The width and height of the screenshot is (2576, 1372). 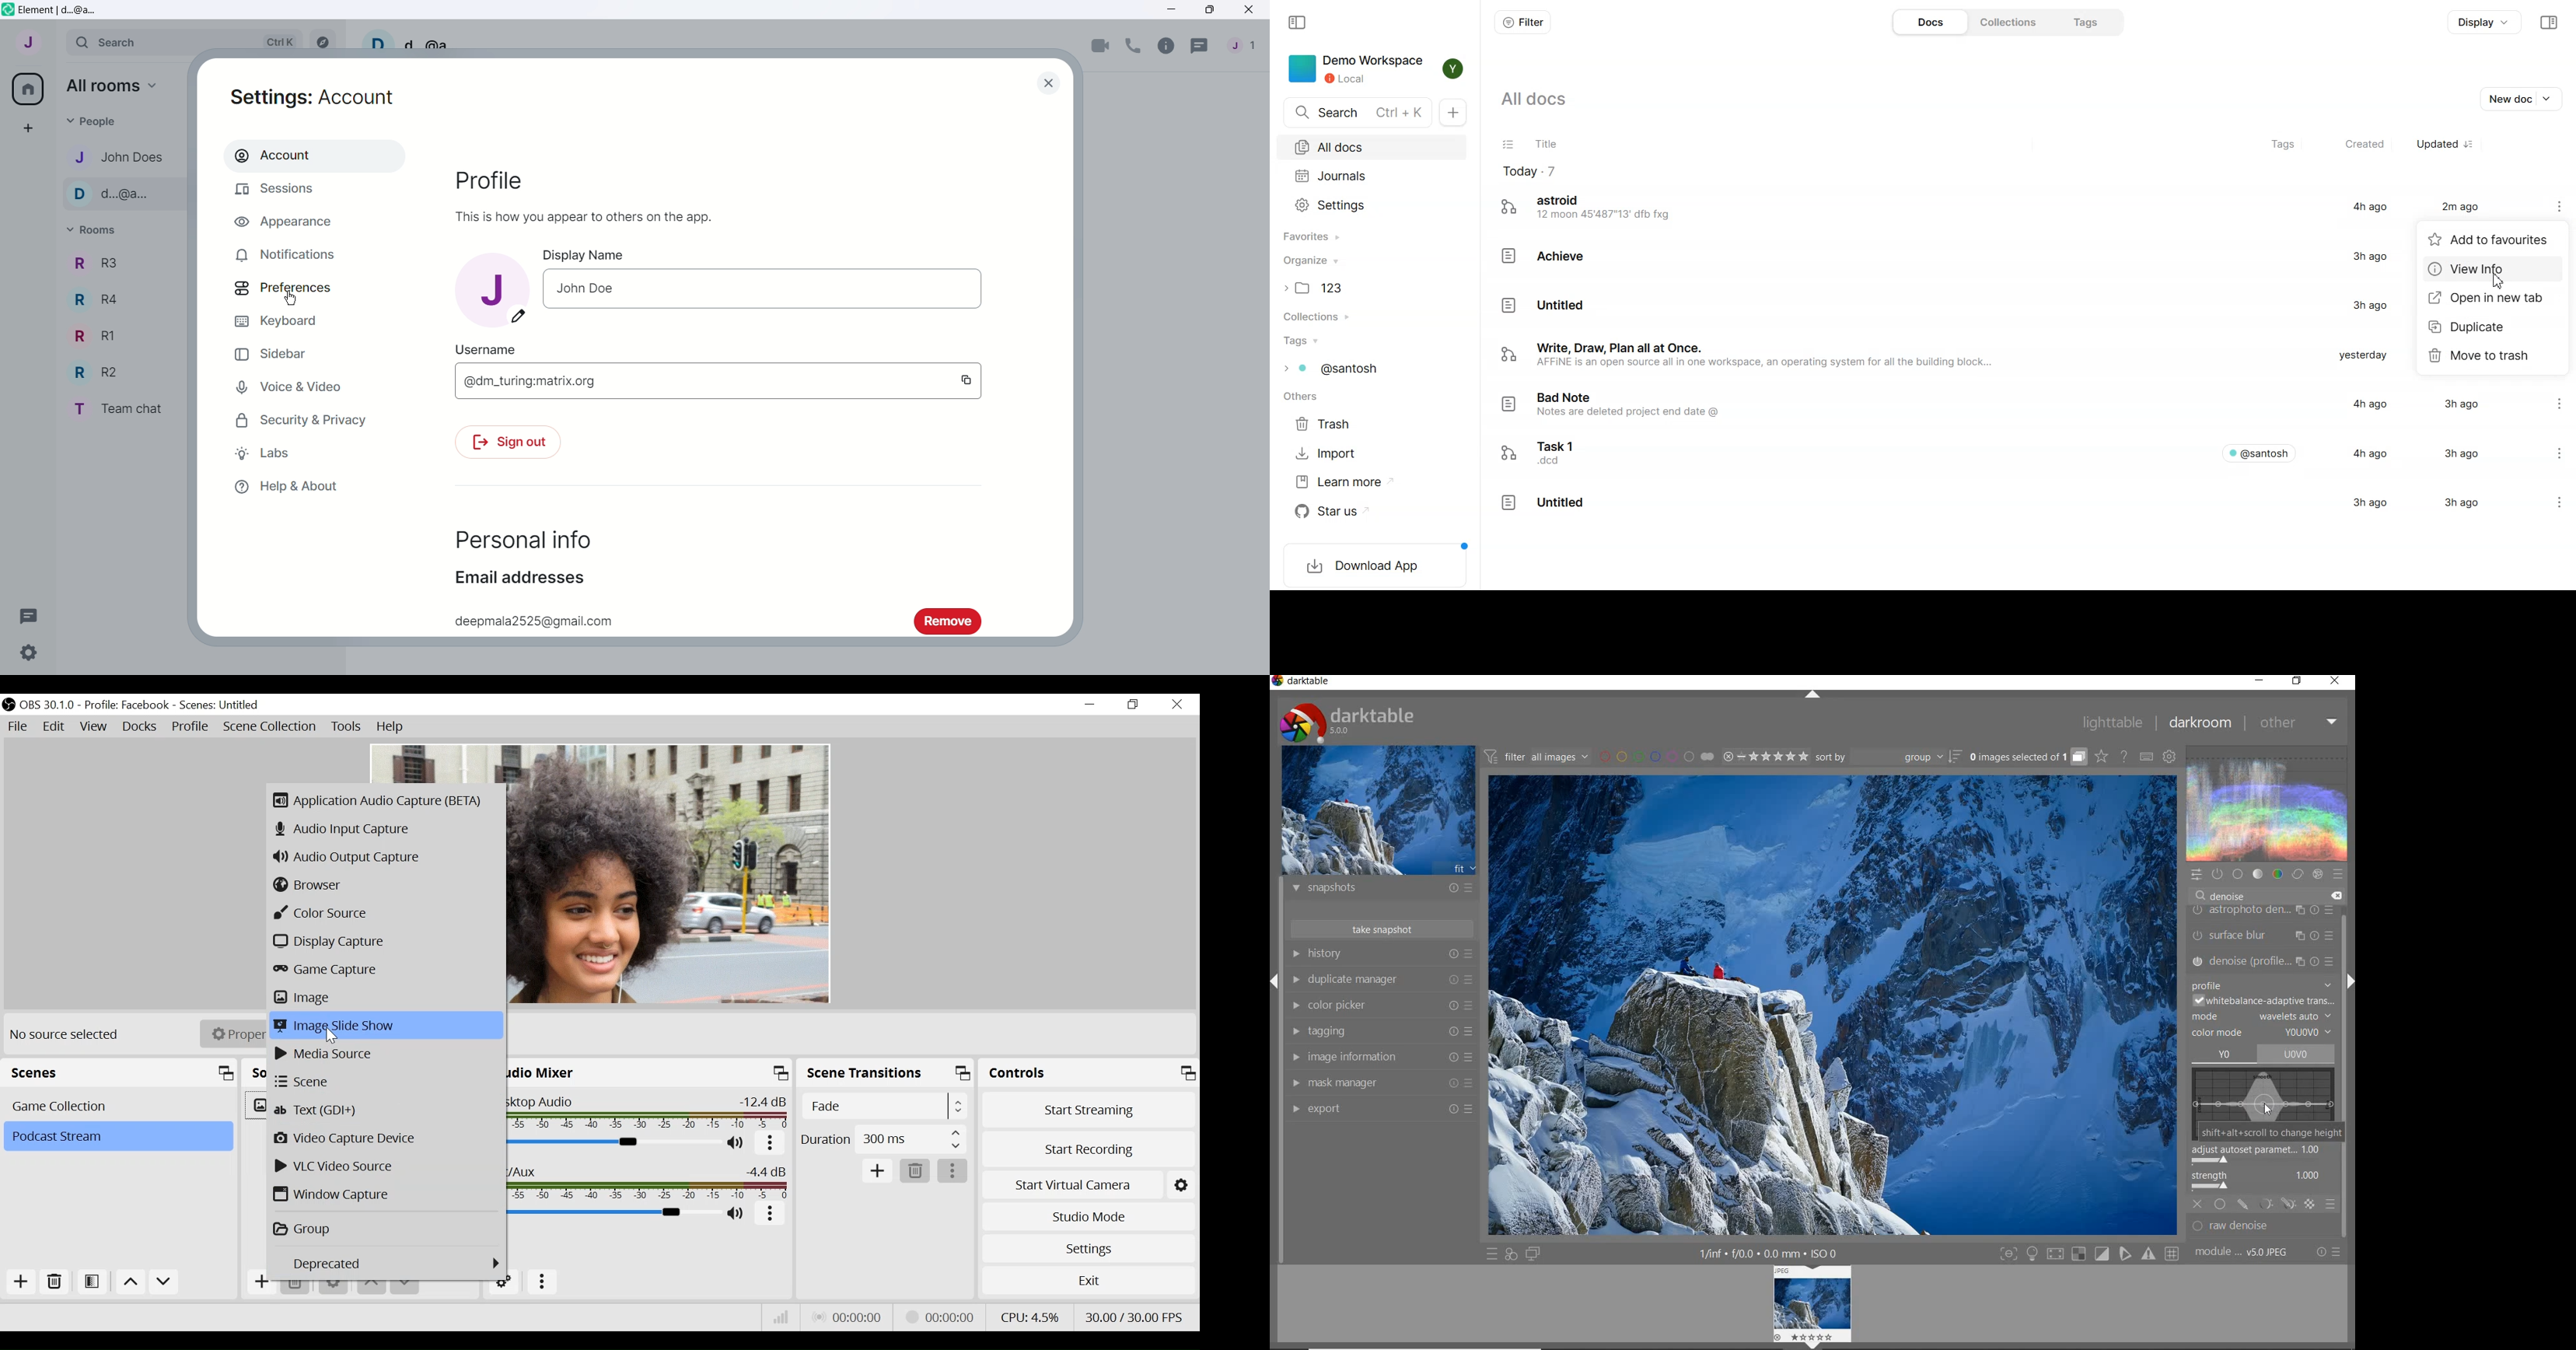 What do you see at coordinates (1167, 47) in the screenshot?
I see `Room info` at bounding box center [1167, 47].